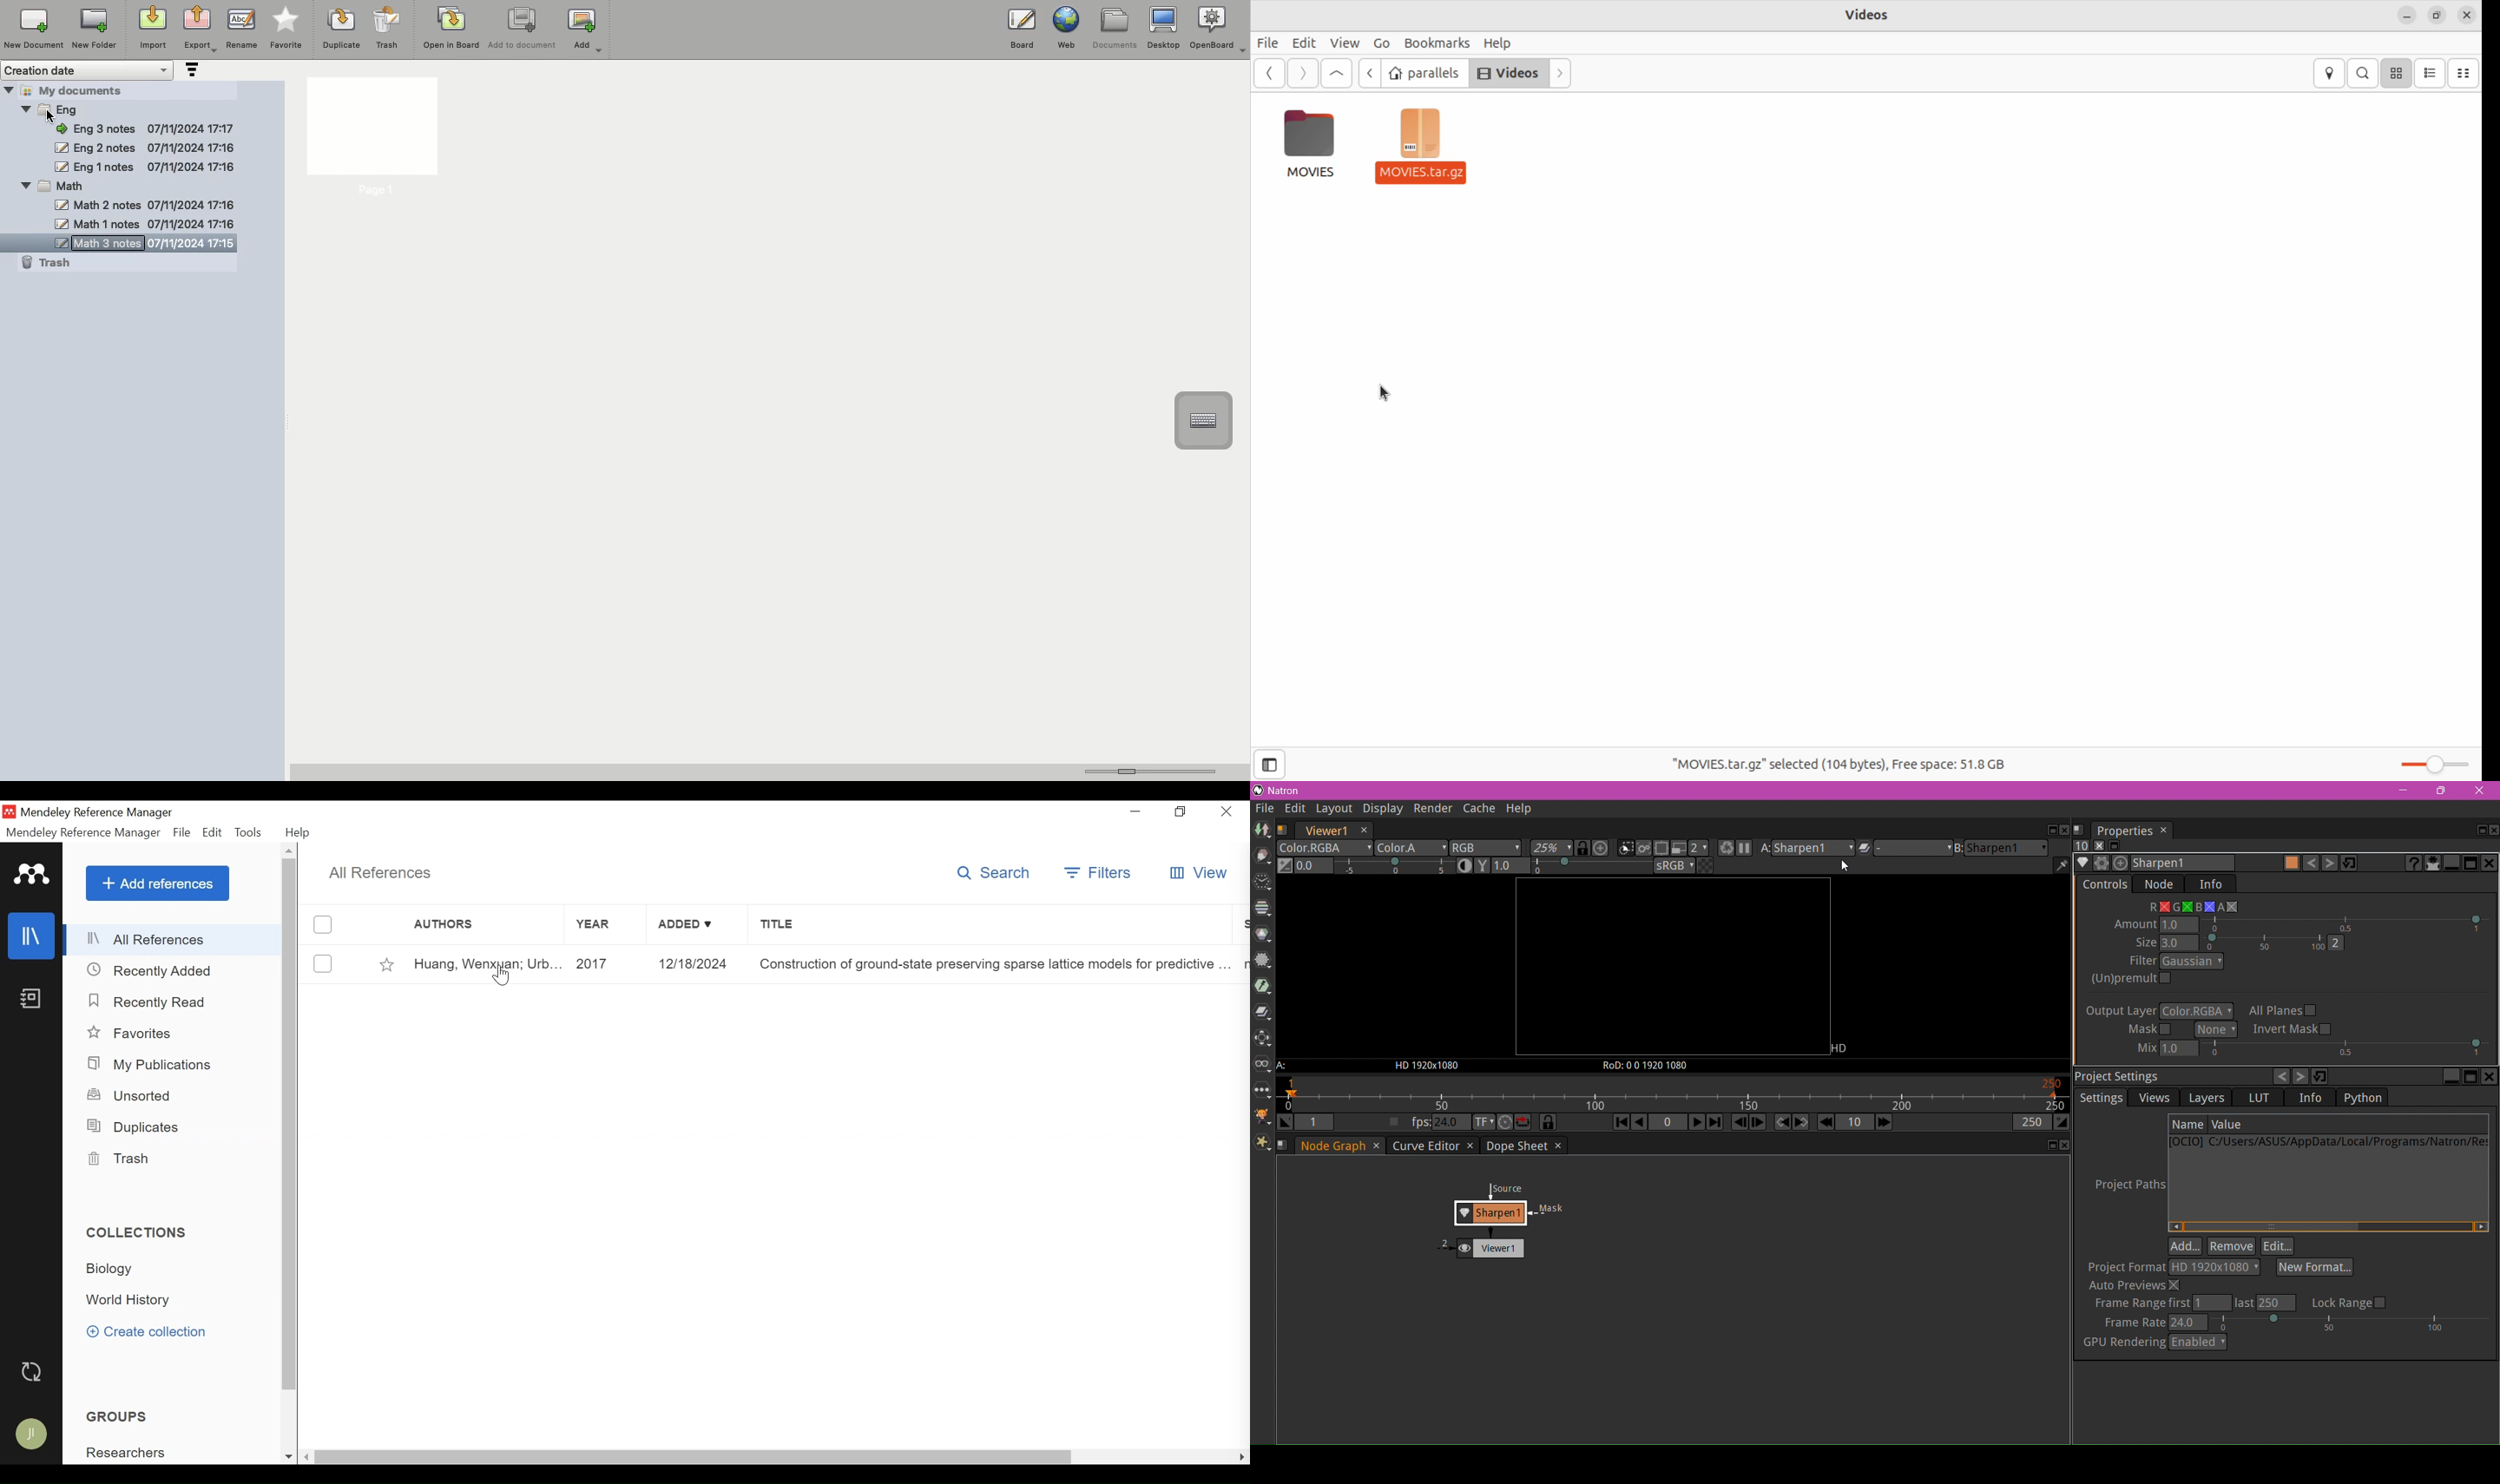 This screenshot has height=1484, width=2520. I want to click on Trash, so click(387, 28).